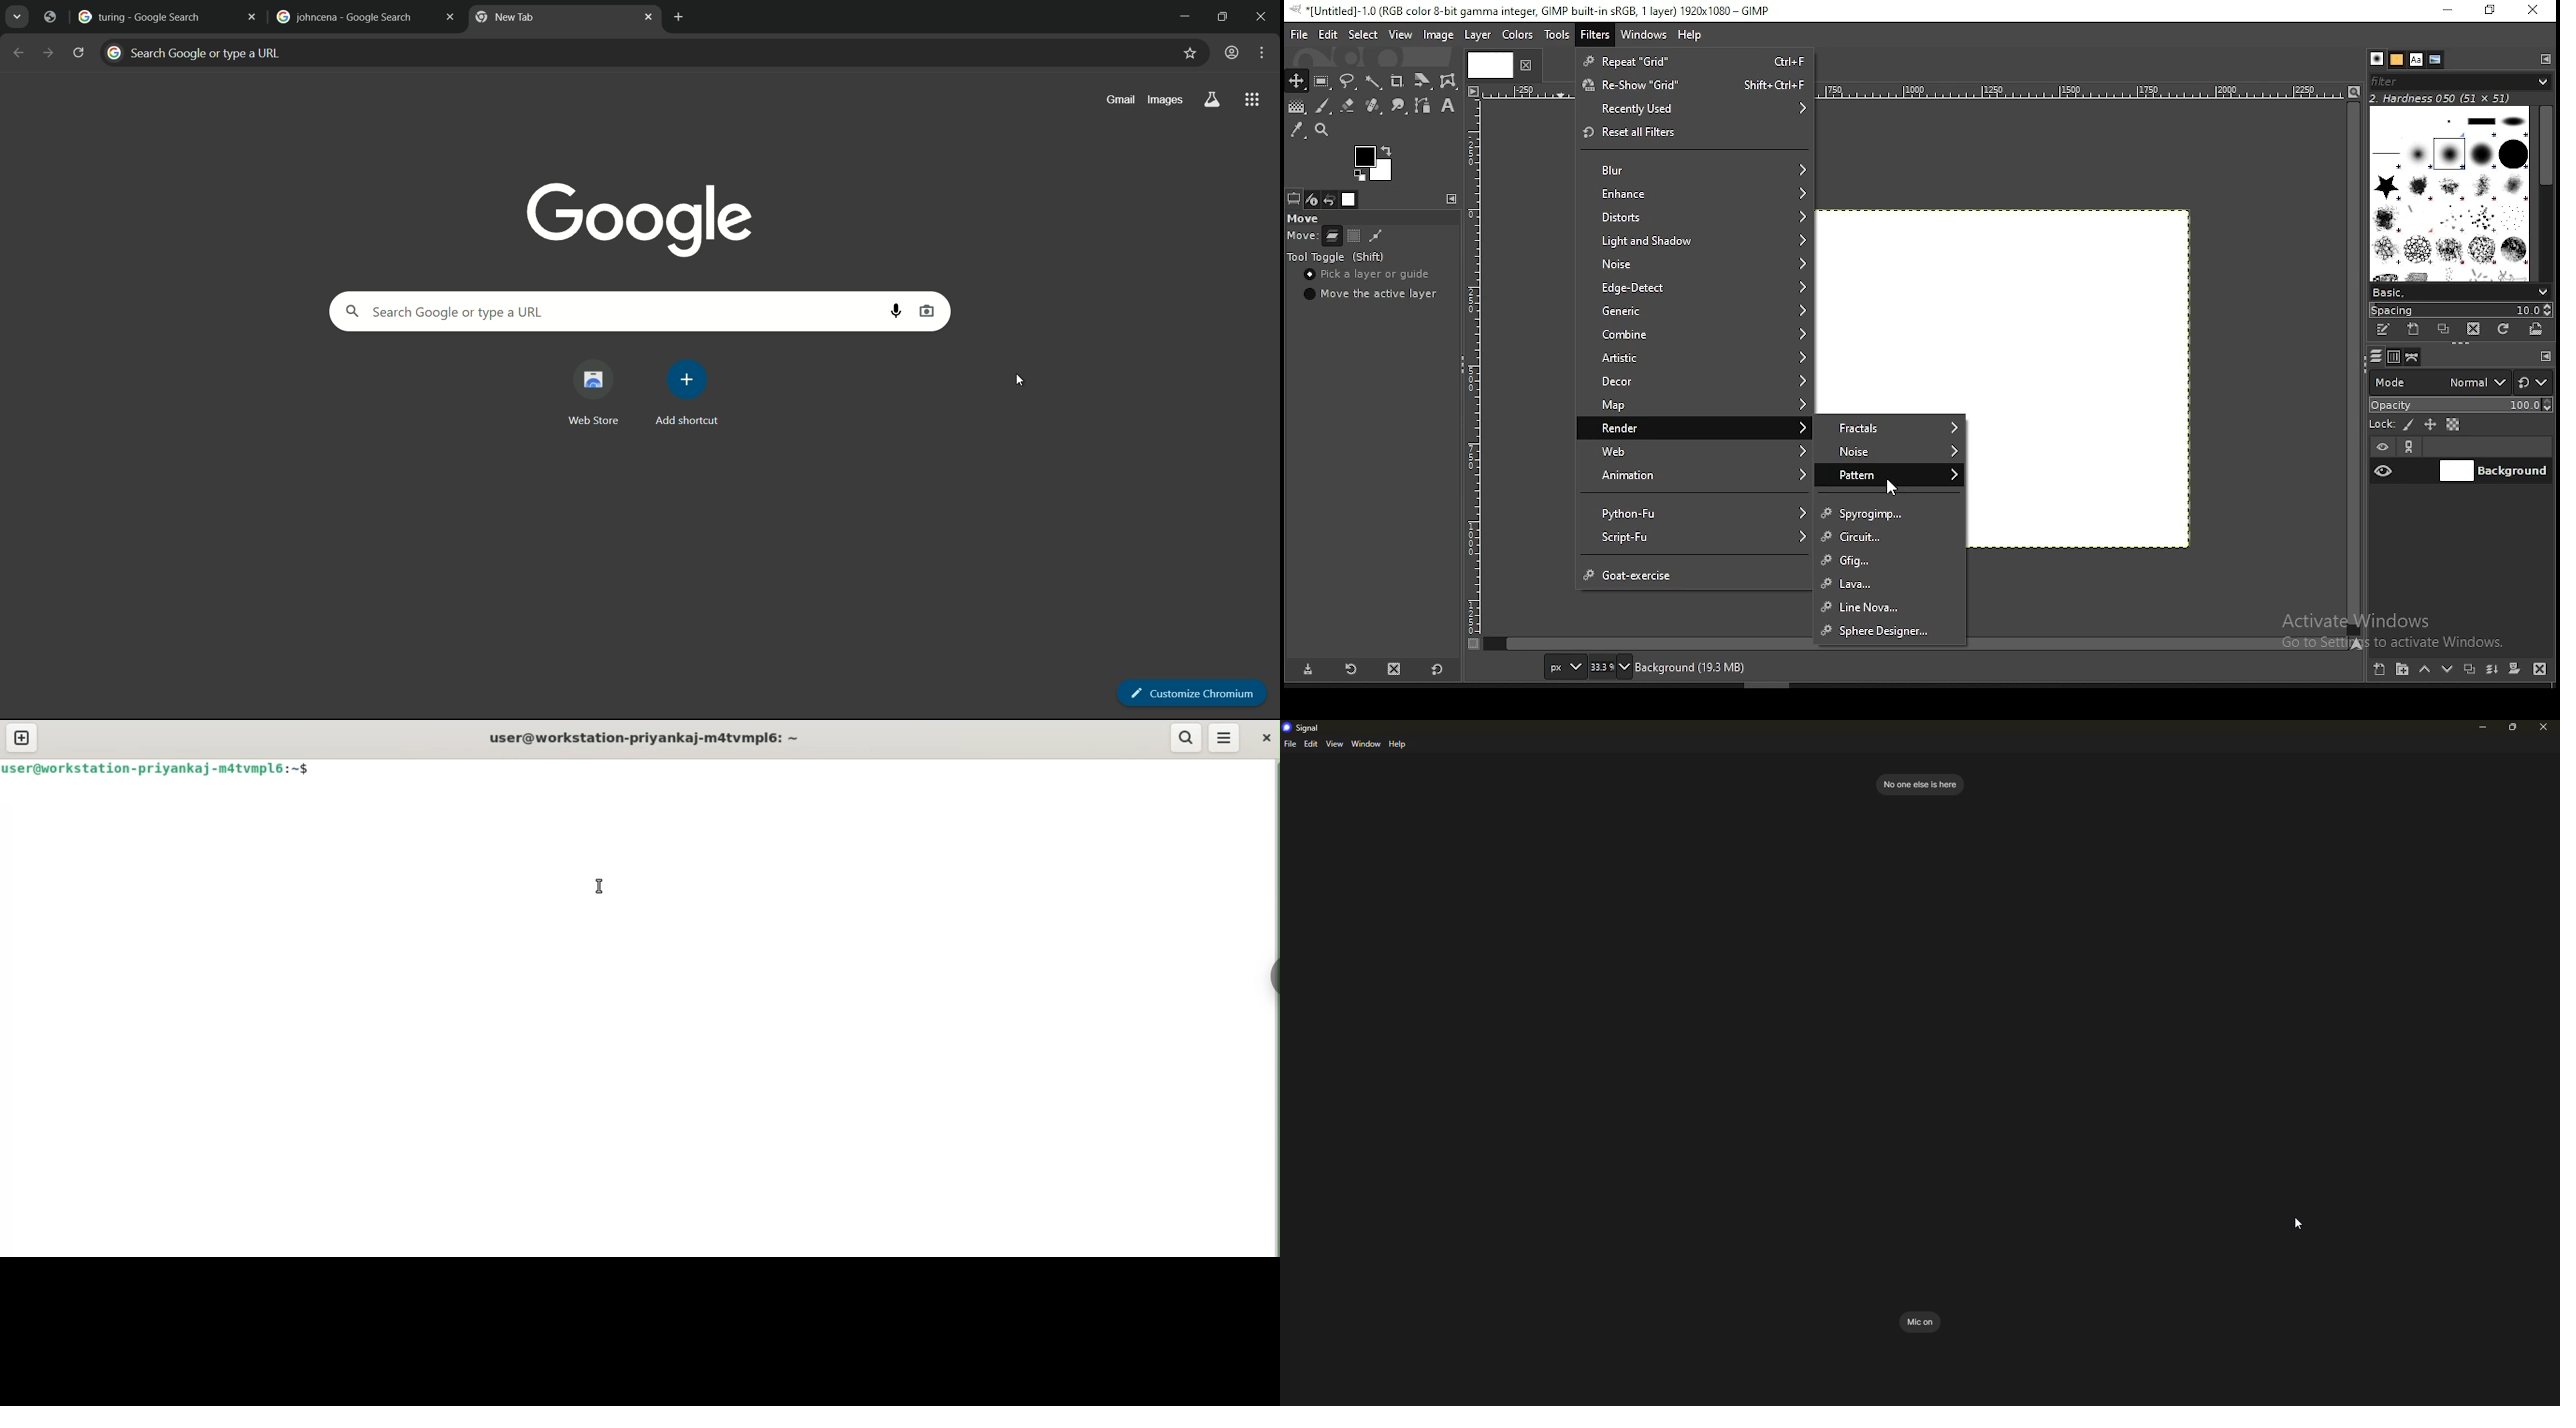 The height and width of the screenshot is (1428, 2576). Describe the element at coordinates (451, 17) in the screenshot. I see `close` at that location.